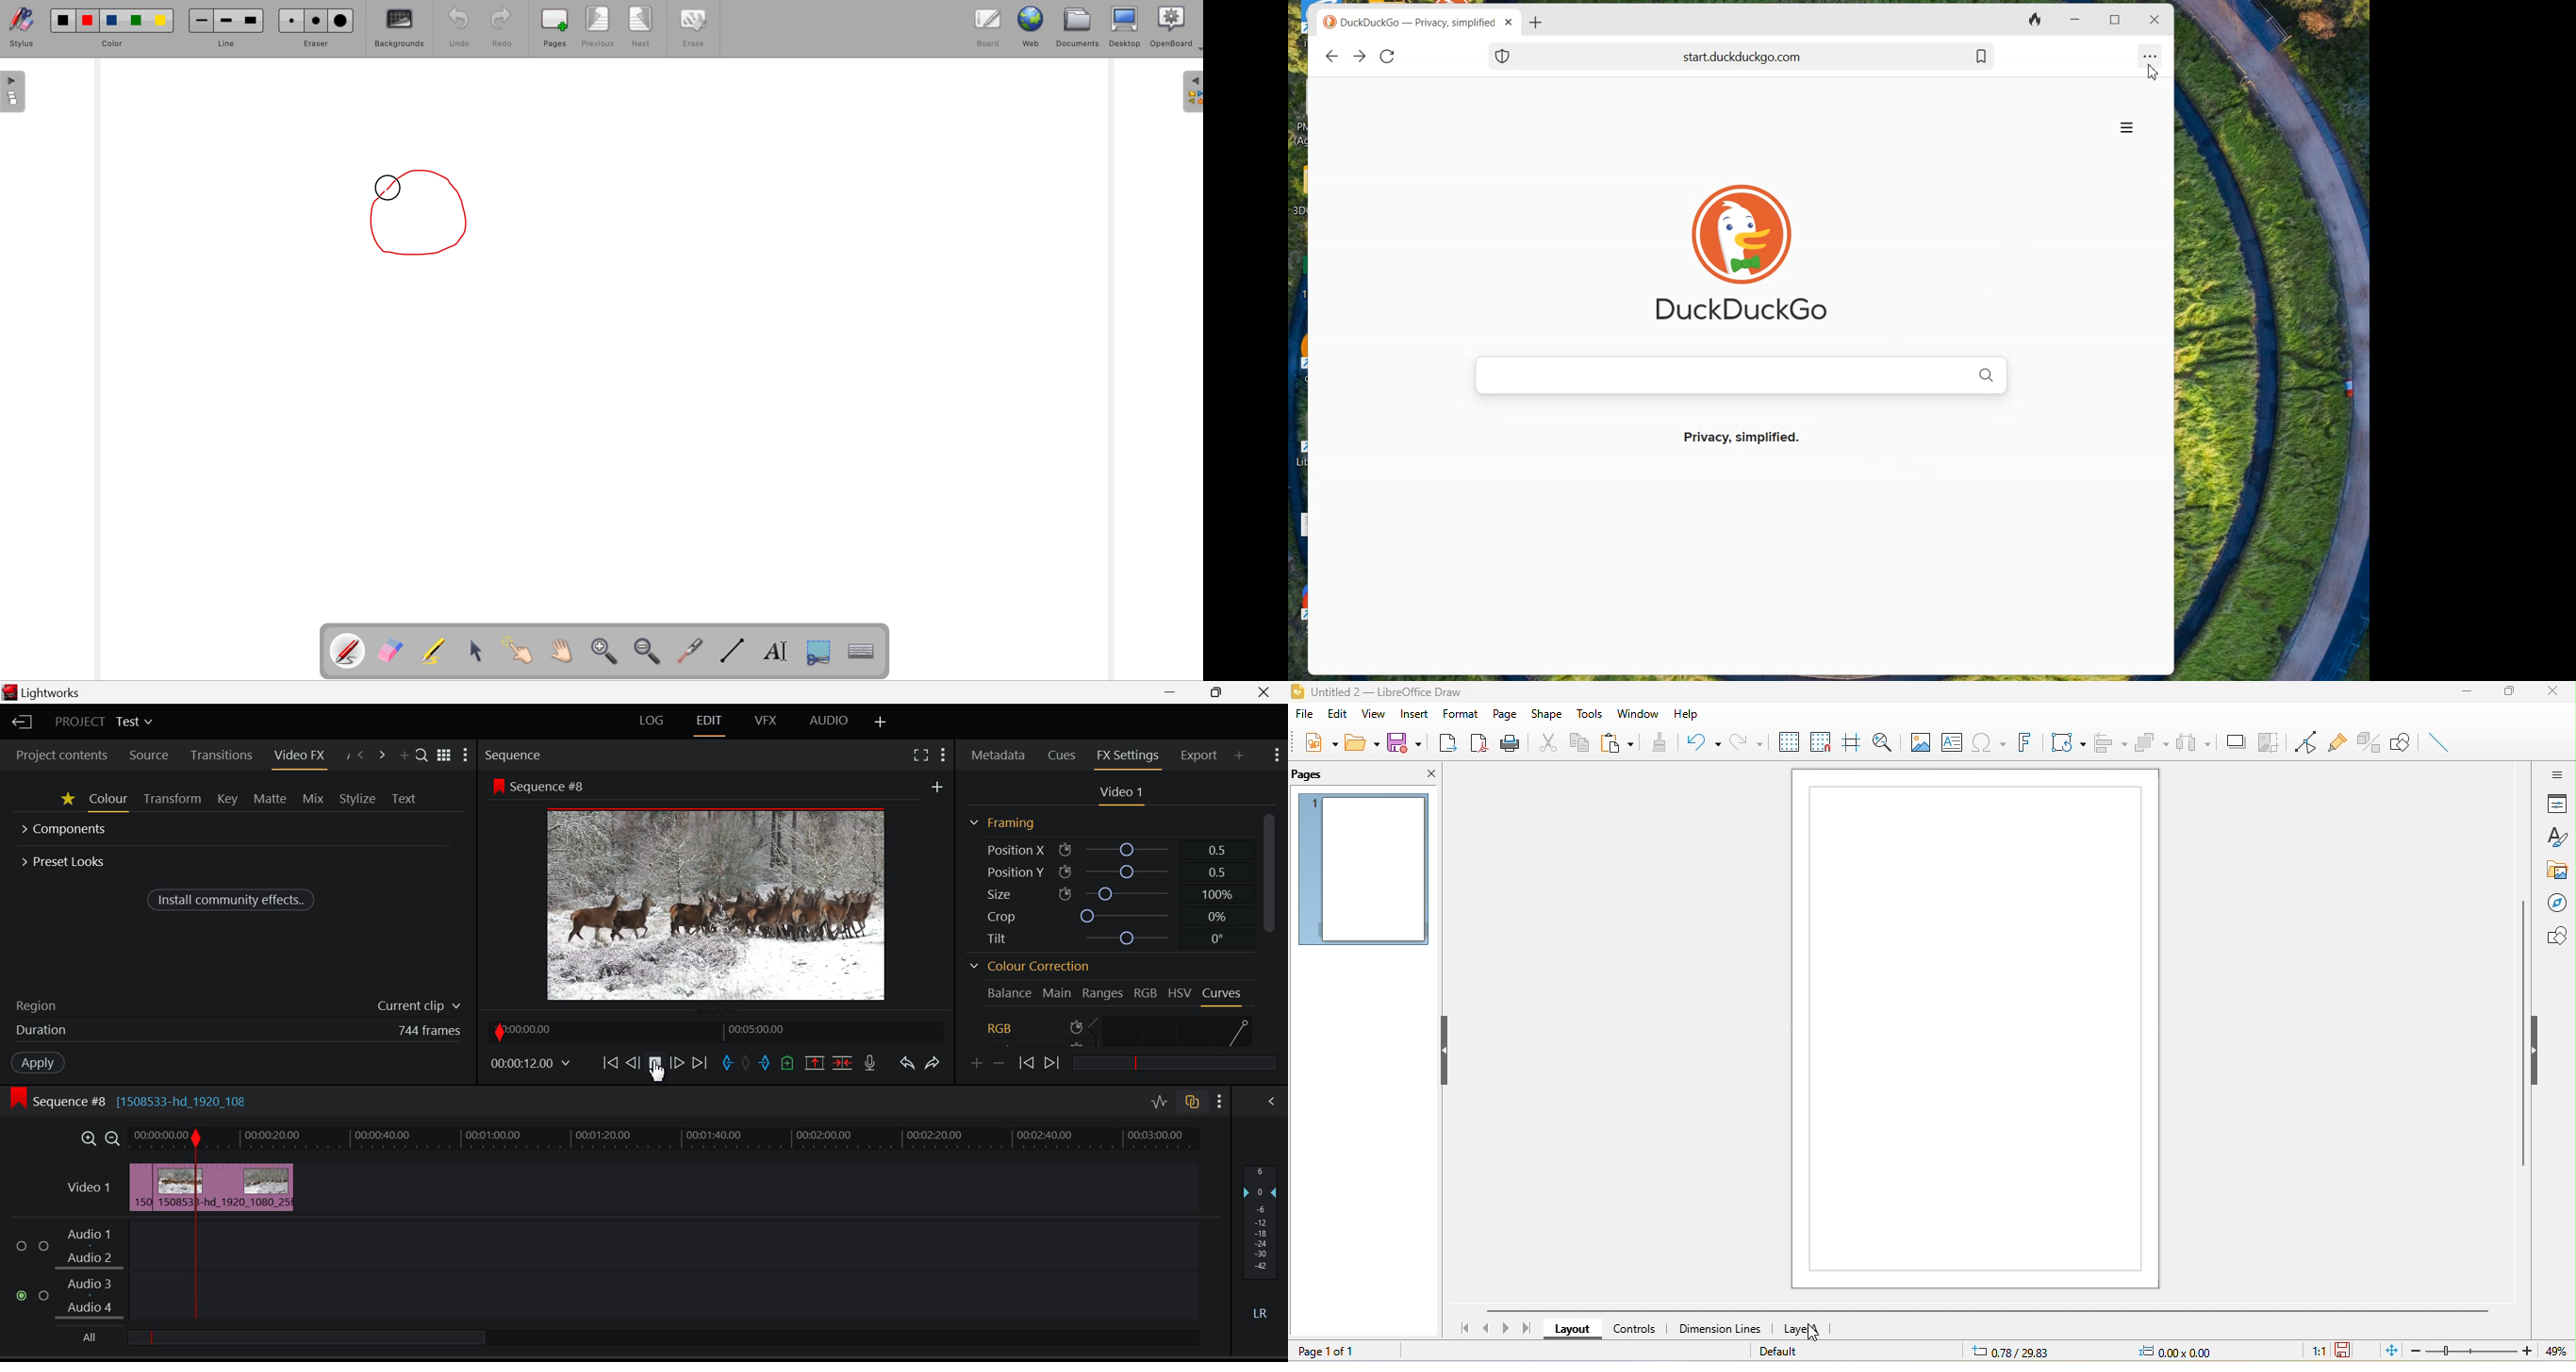  What do you see at coordinates (1220, 1102) in the screenshot?
I see `show Settings` at bounding box center [1220, 1102].